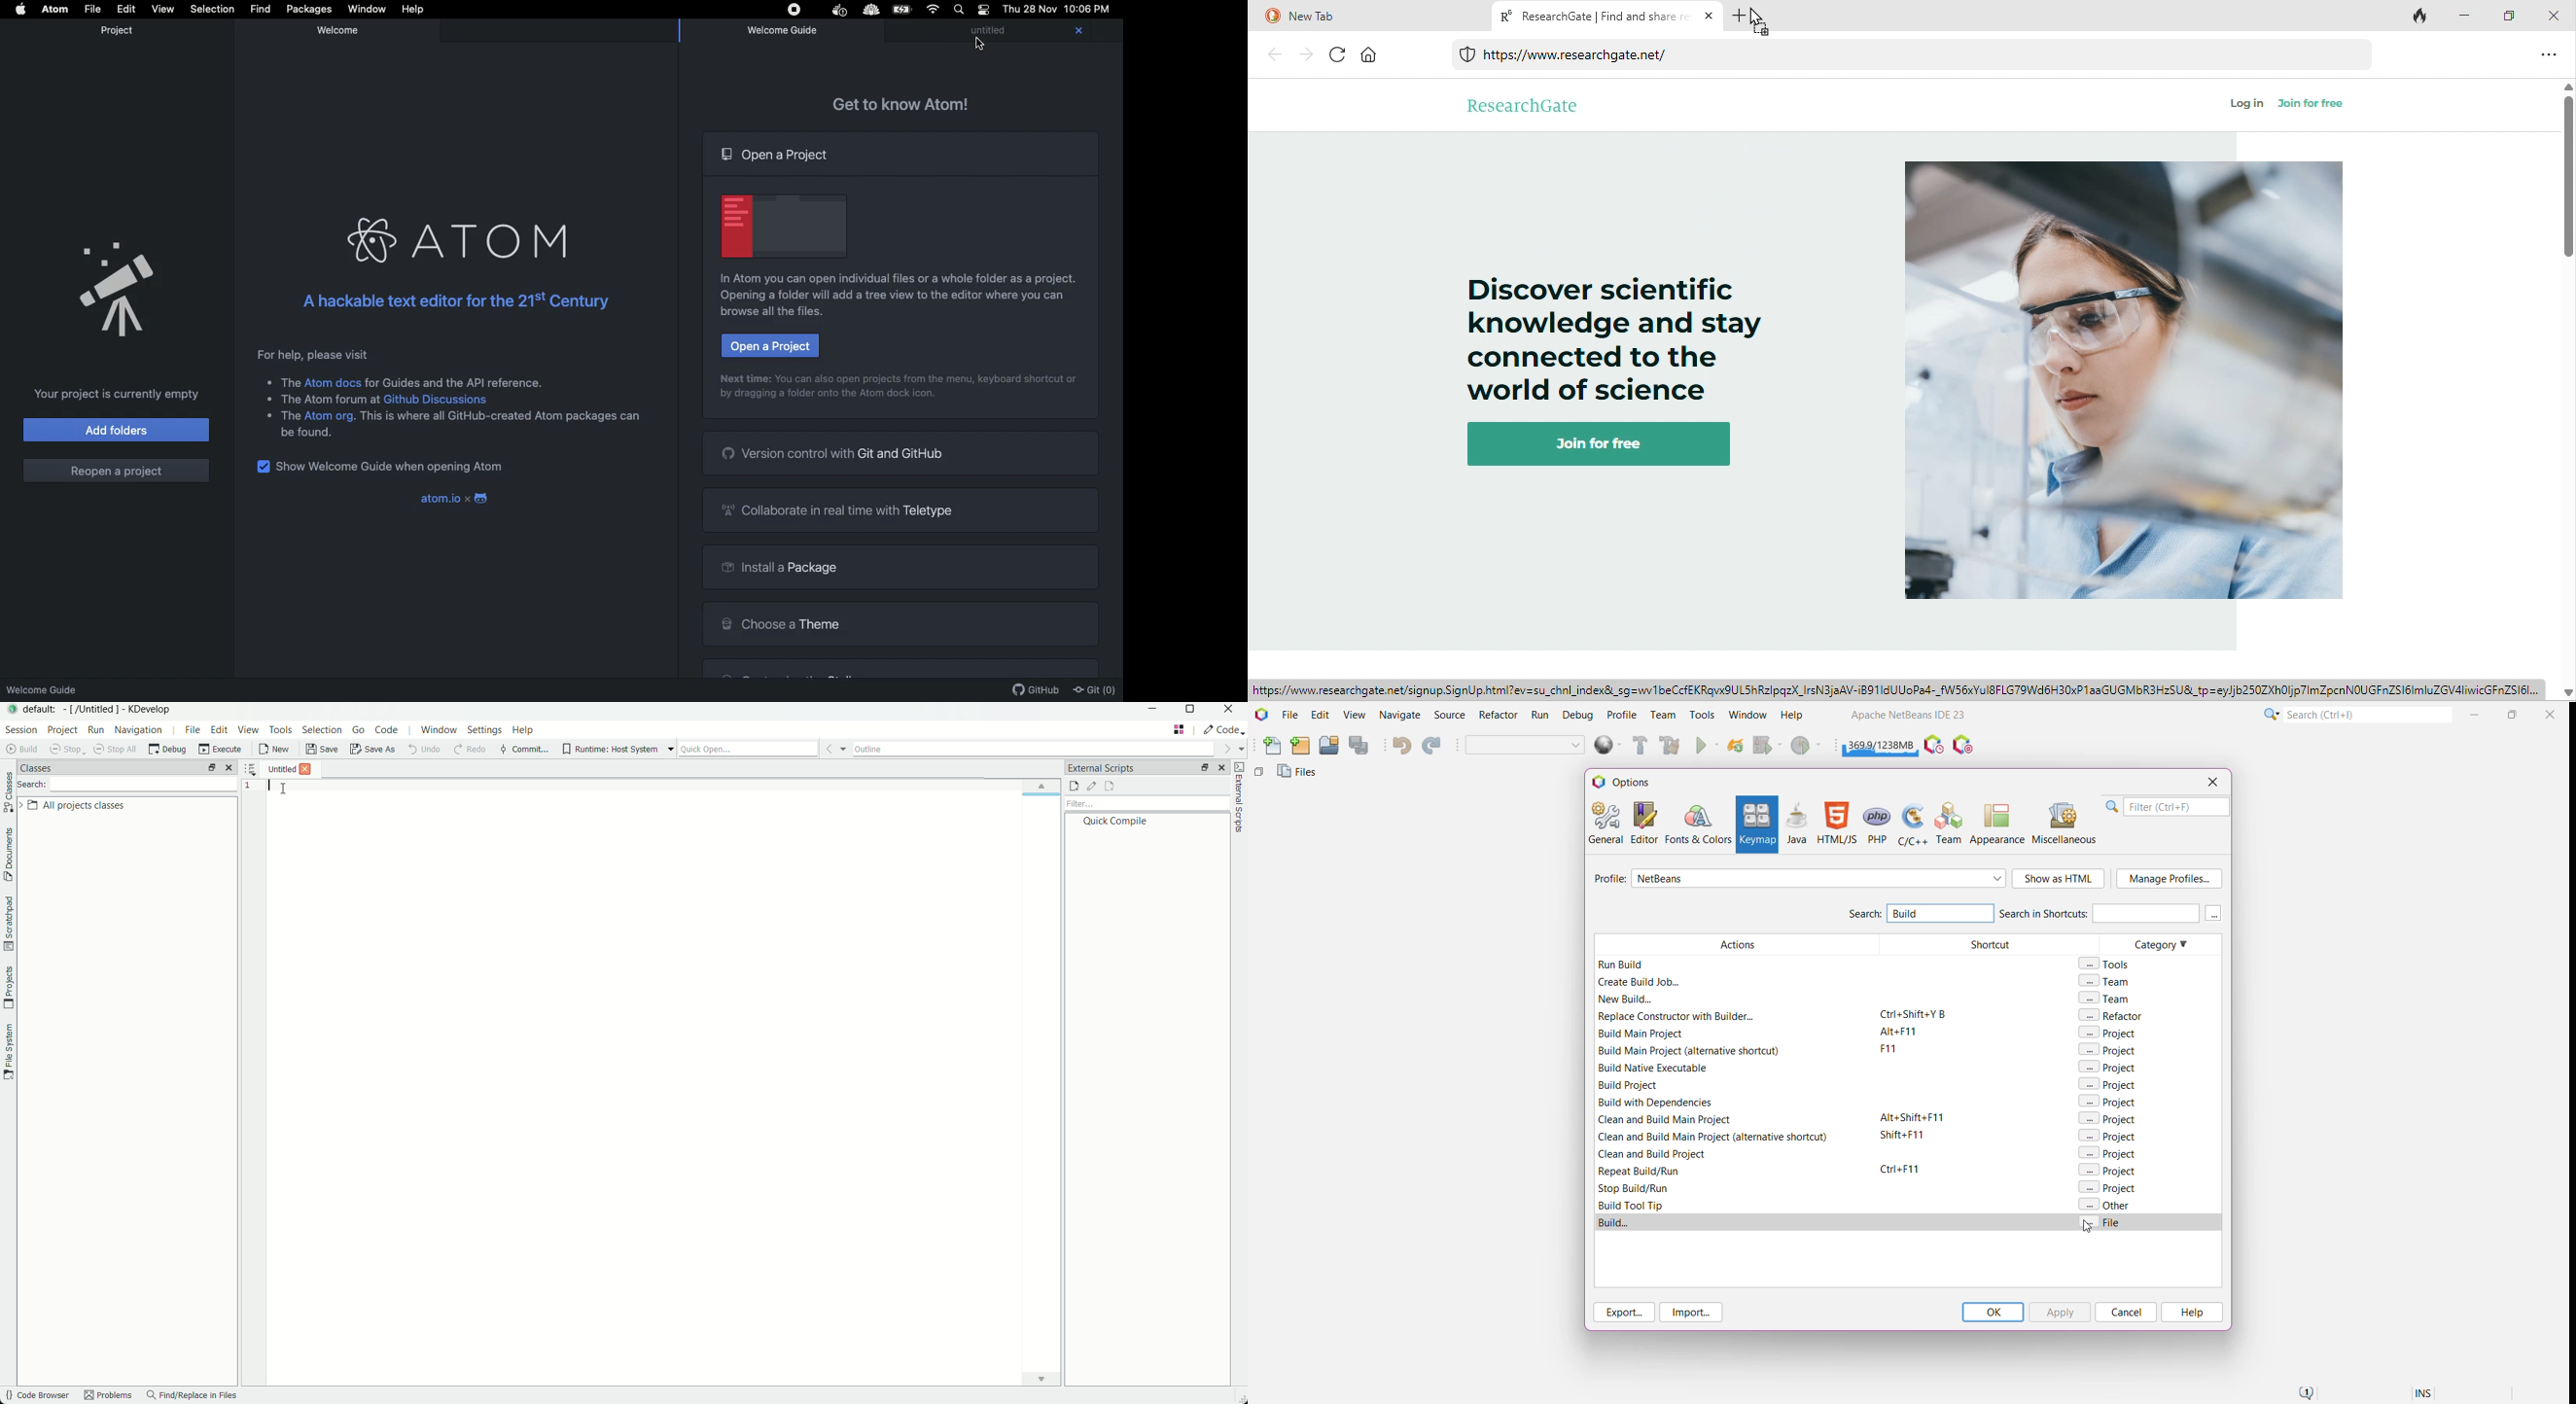 The width and height of the screenshot is (2576, 1428). What do you see at coordinates (1034, 690) in the screenshot?
I see `Github` at bounding box center [1034, 690].